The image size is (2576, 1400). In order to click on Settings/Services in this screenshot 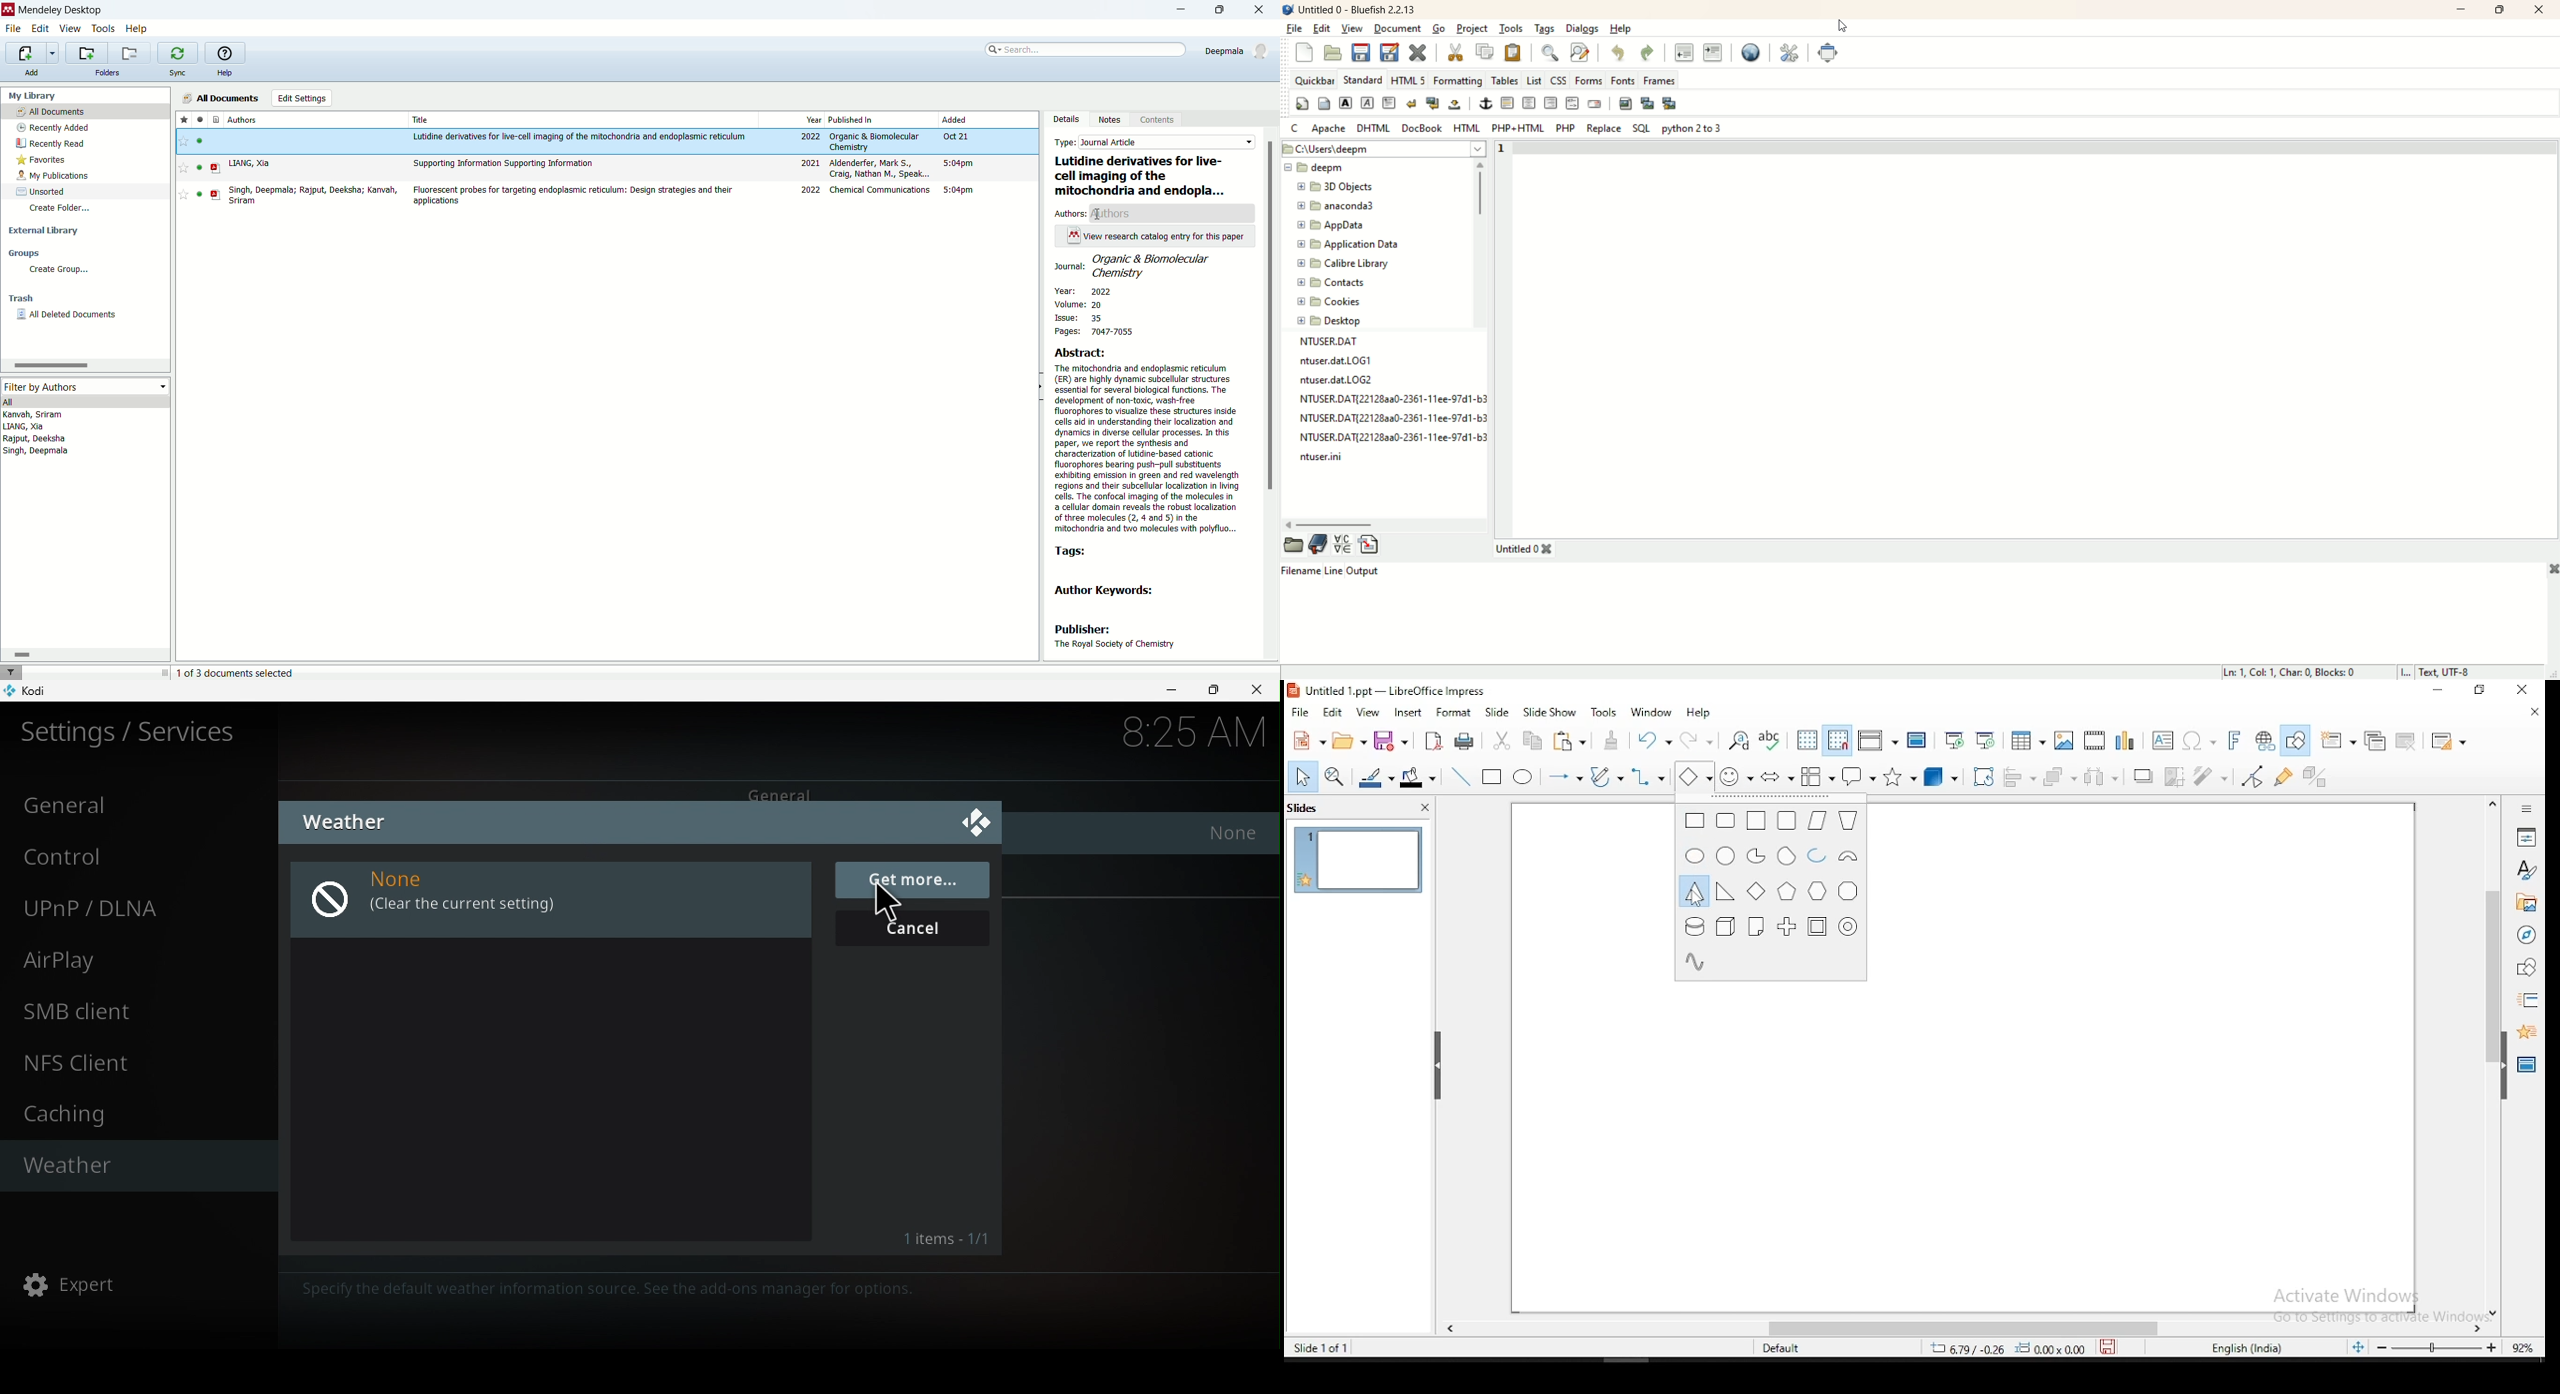, I will do `click(131, 739)`.